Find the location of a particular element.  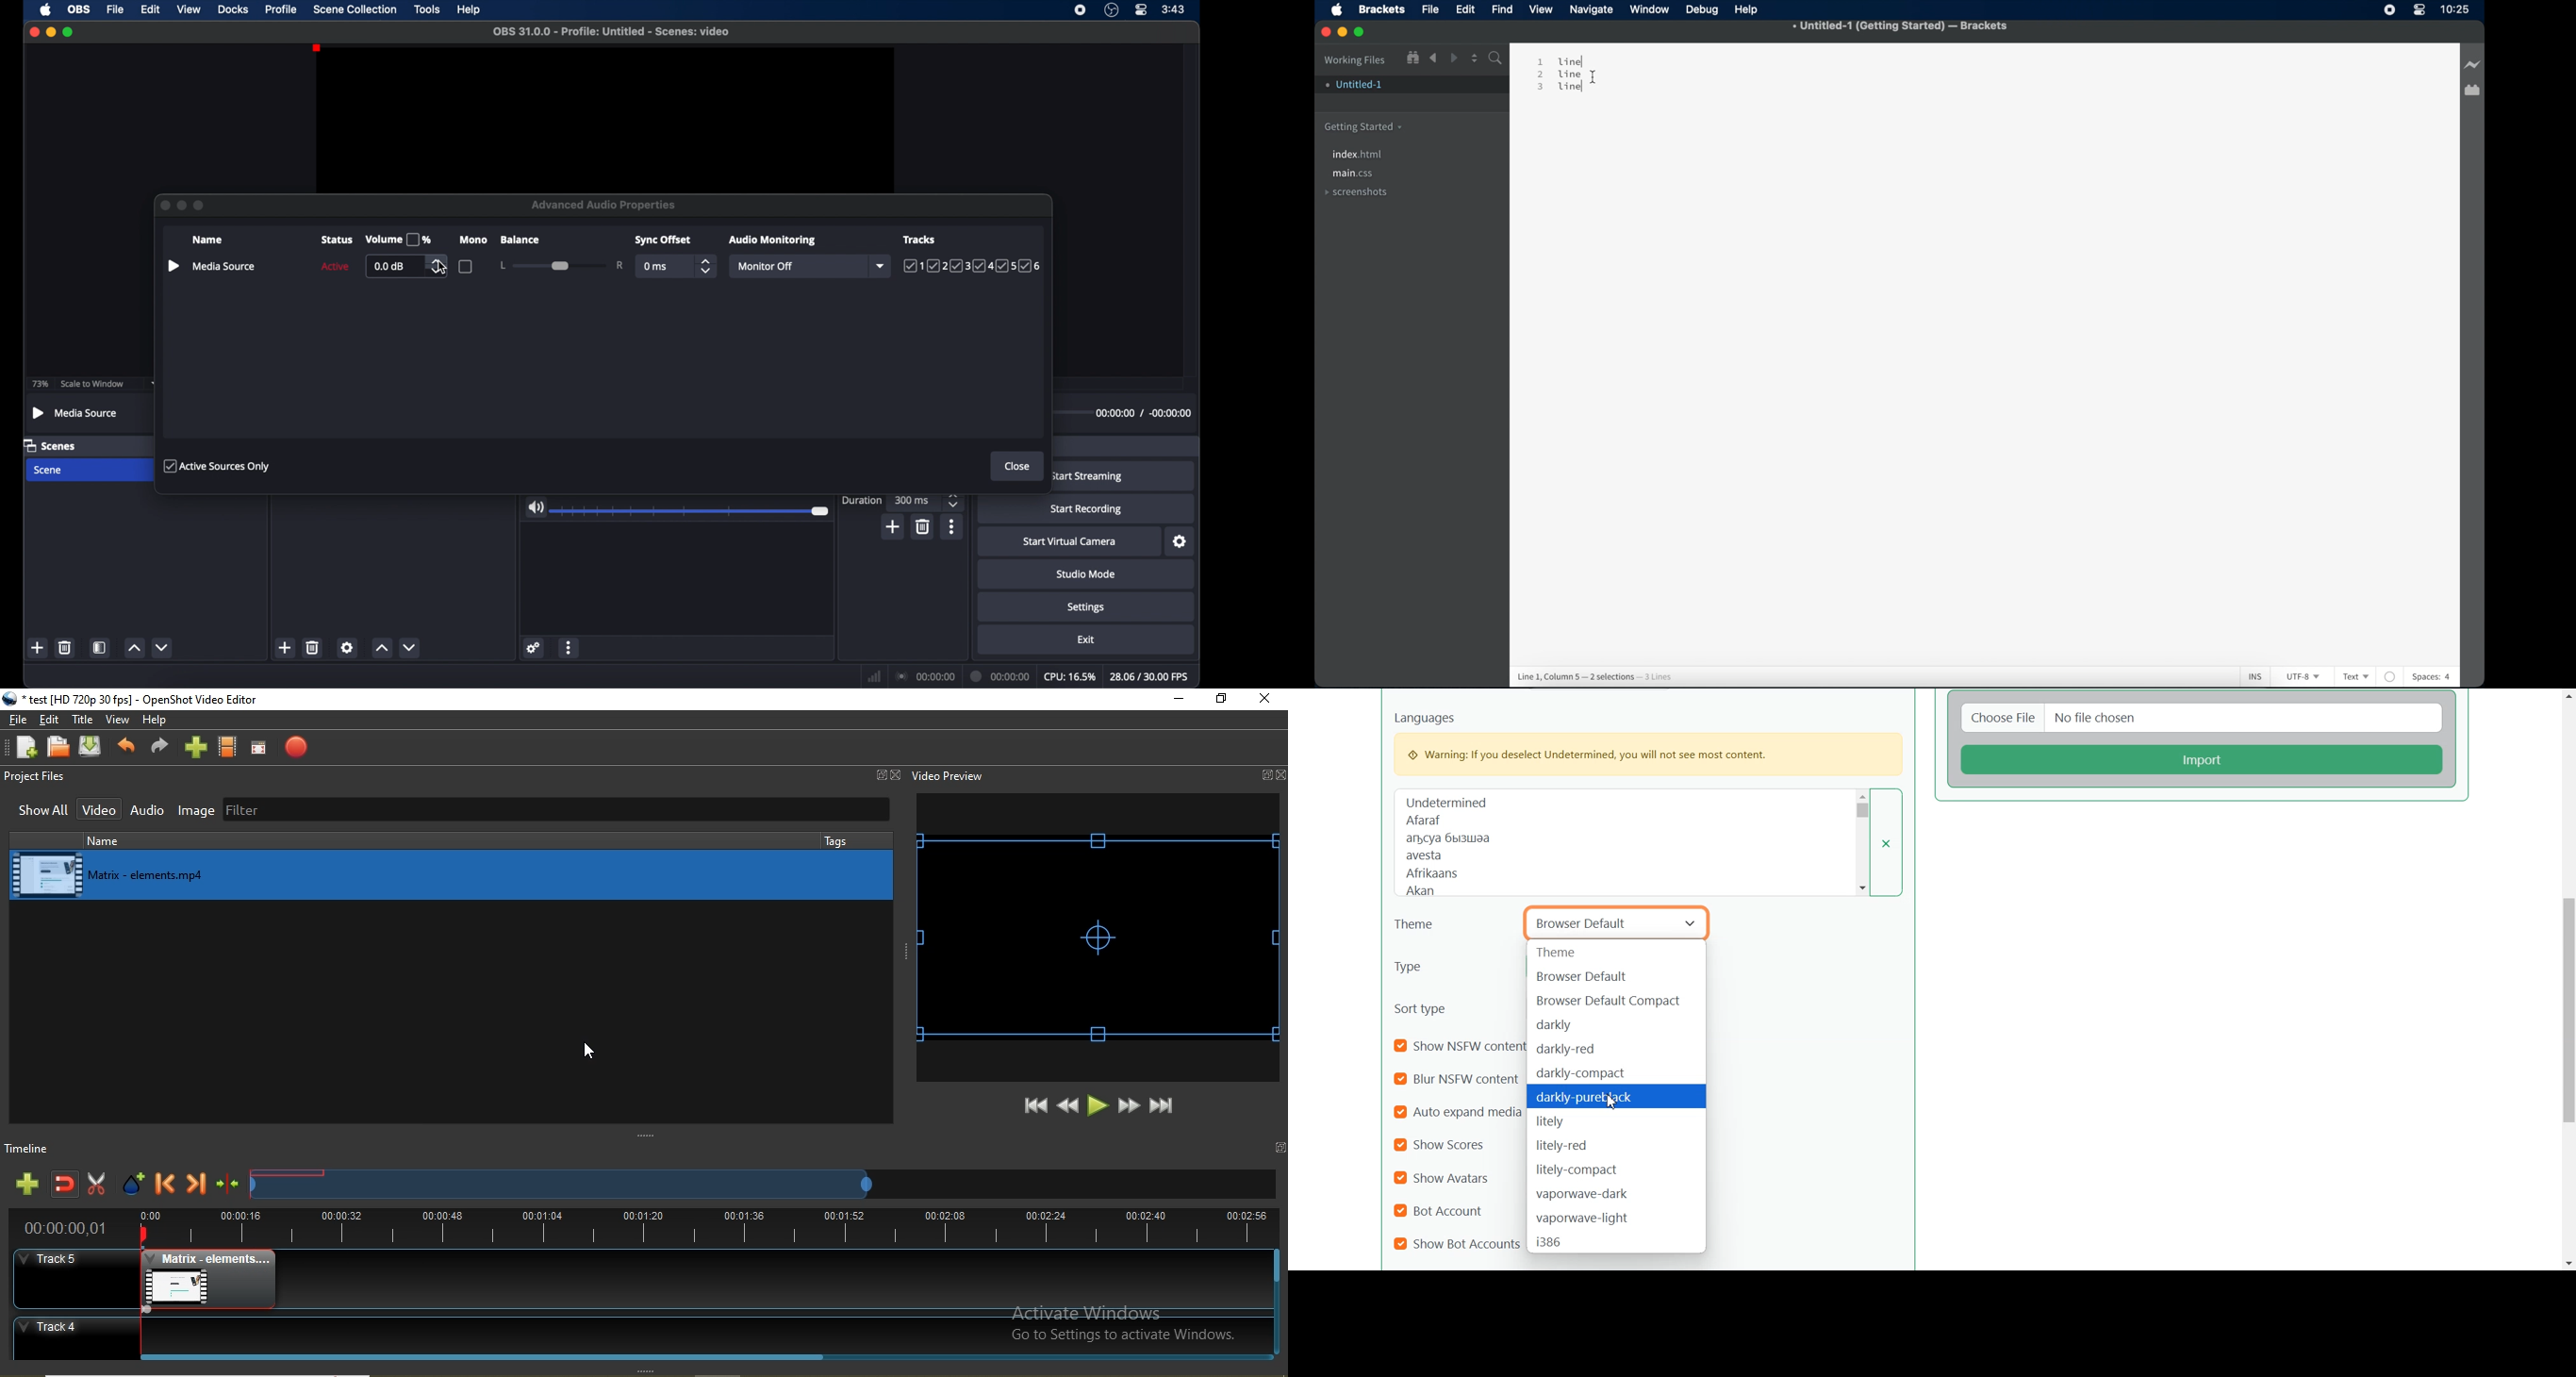

close is located at coordinates (1018, 467).